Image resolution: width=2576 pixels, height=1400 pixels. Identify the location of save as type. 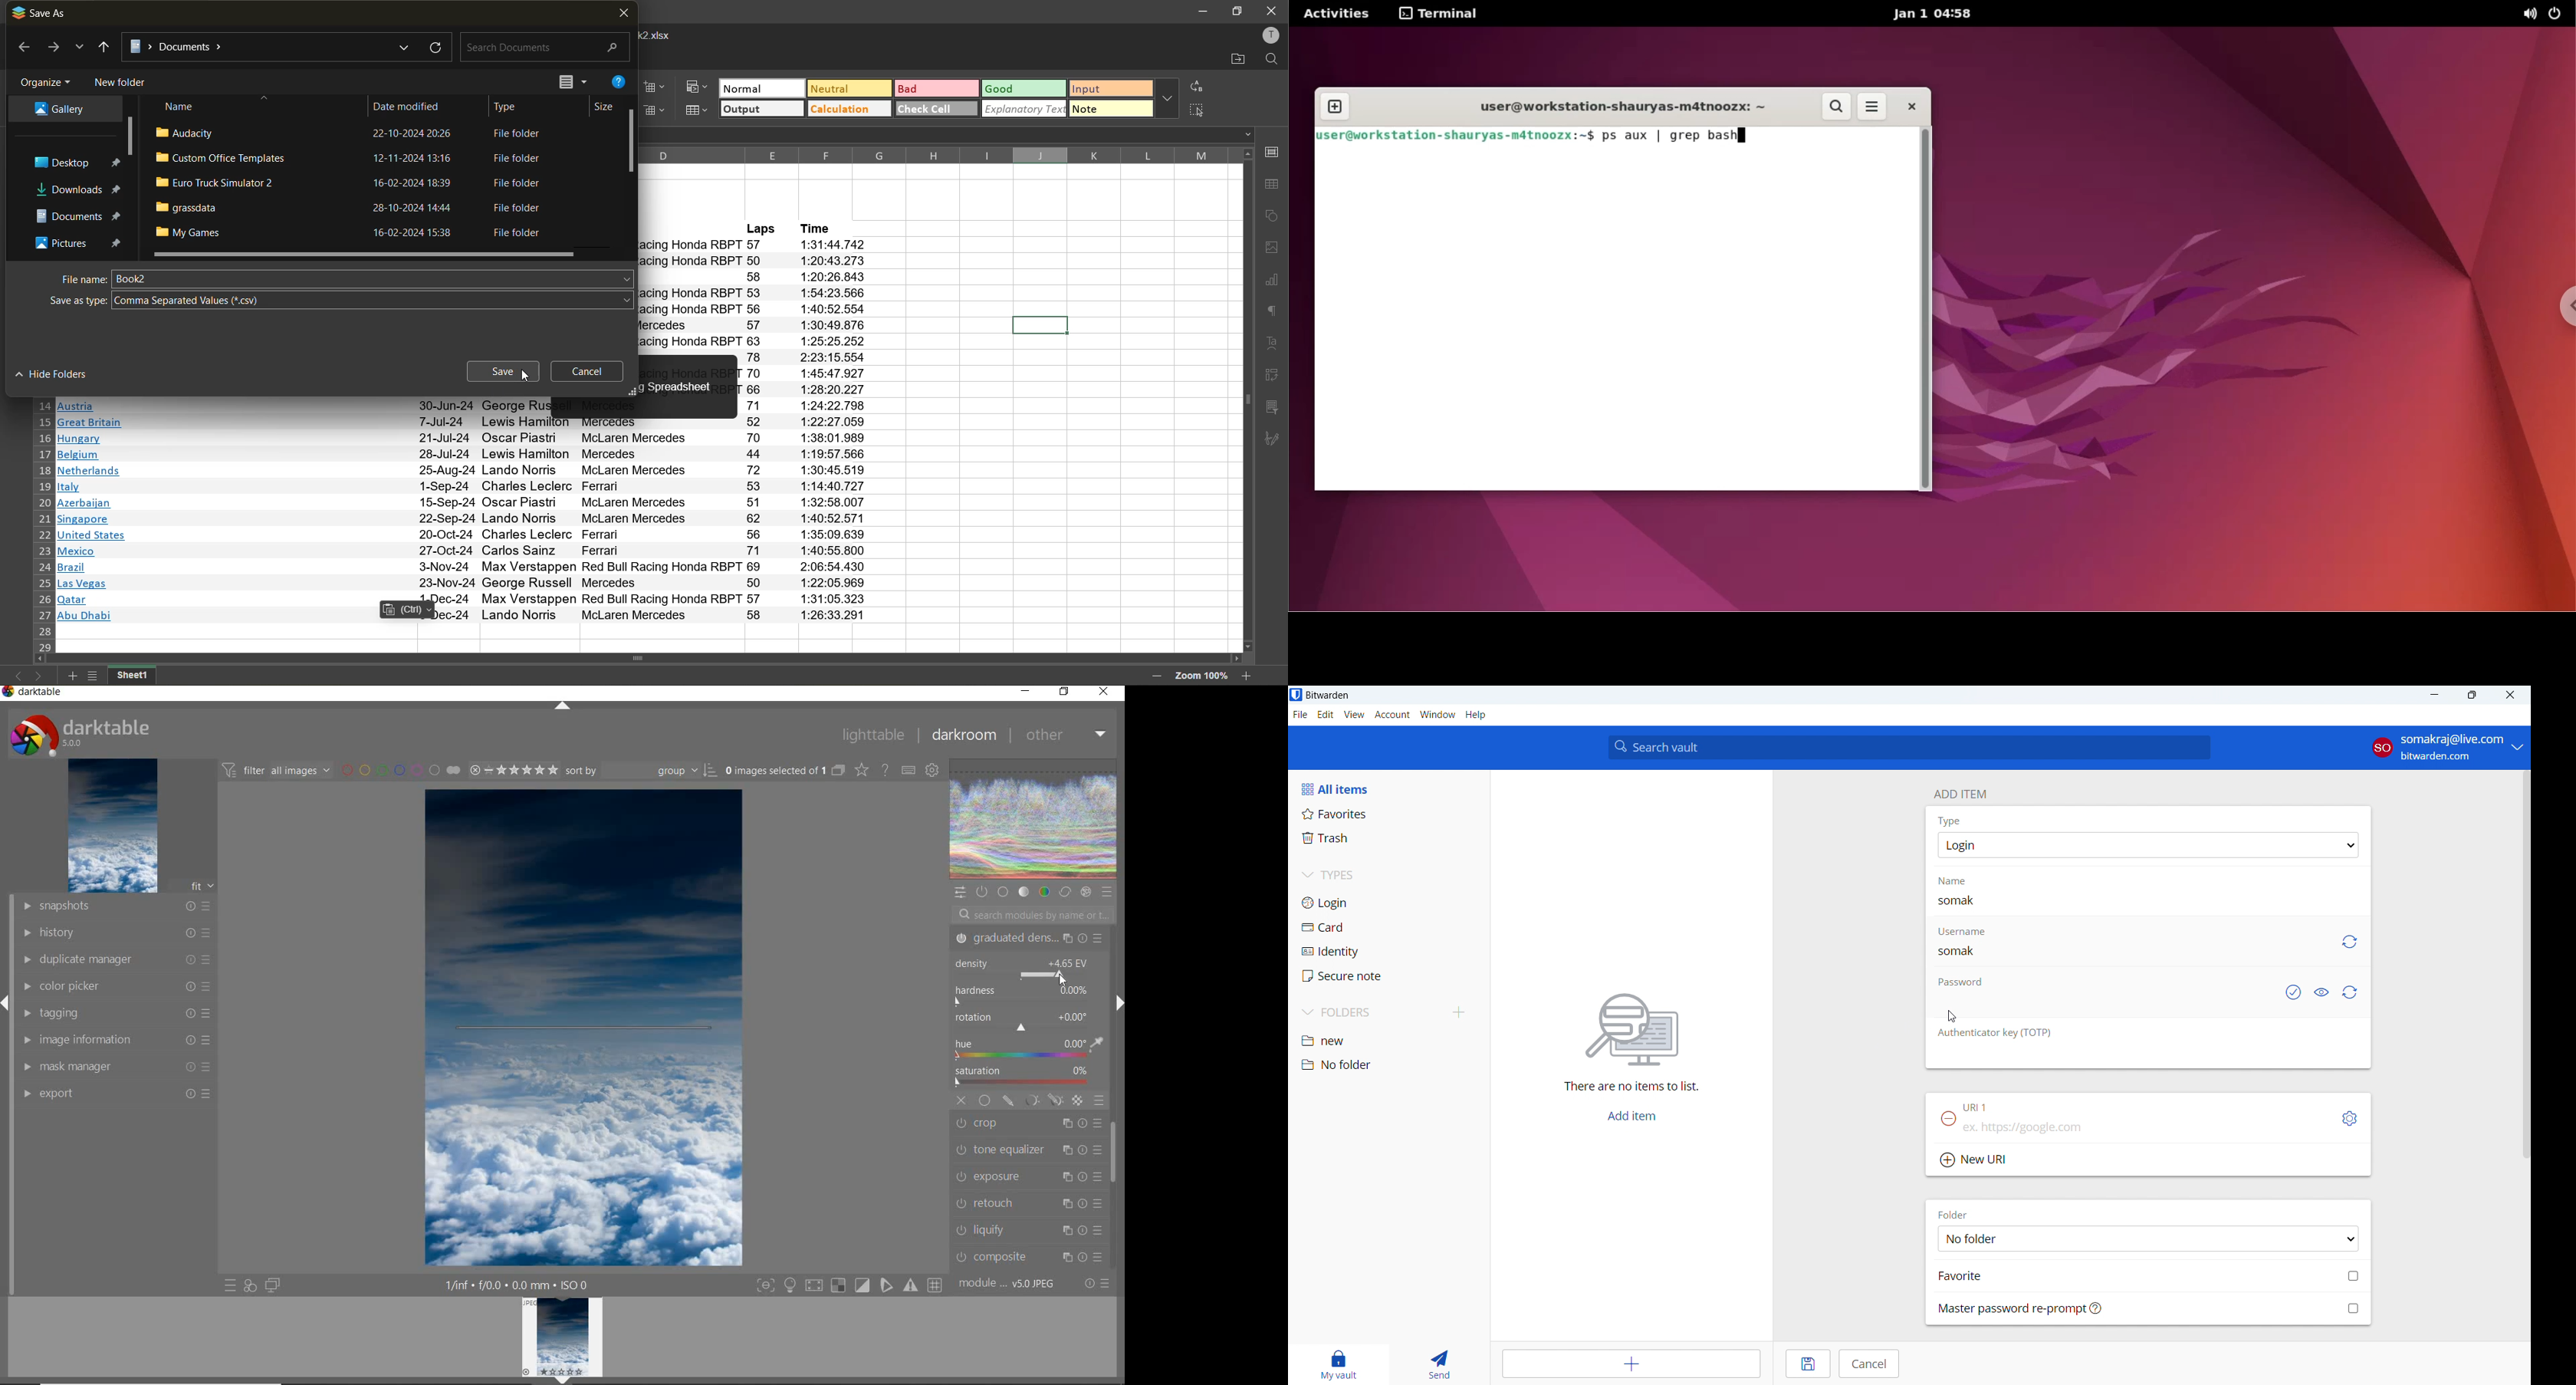
(74, 300).